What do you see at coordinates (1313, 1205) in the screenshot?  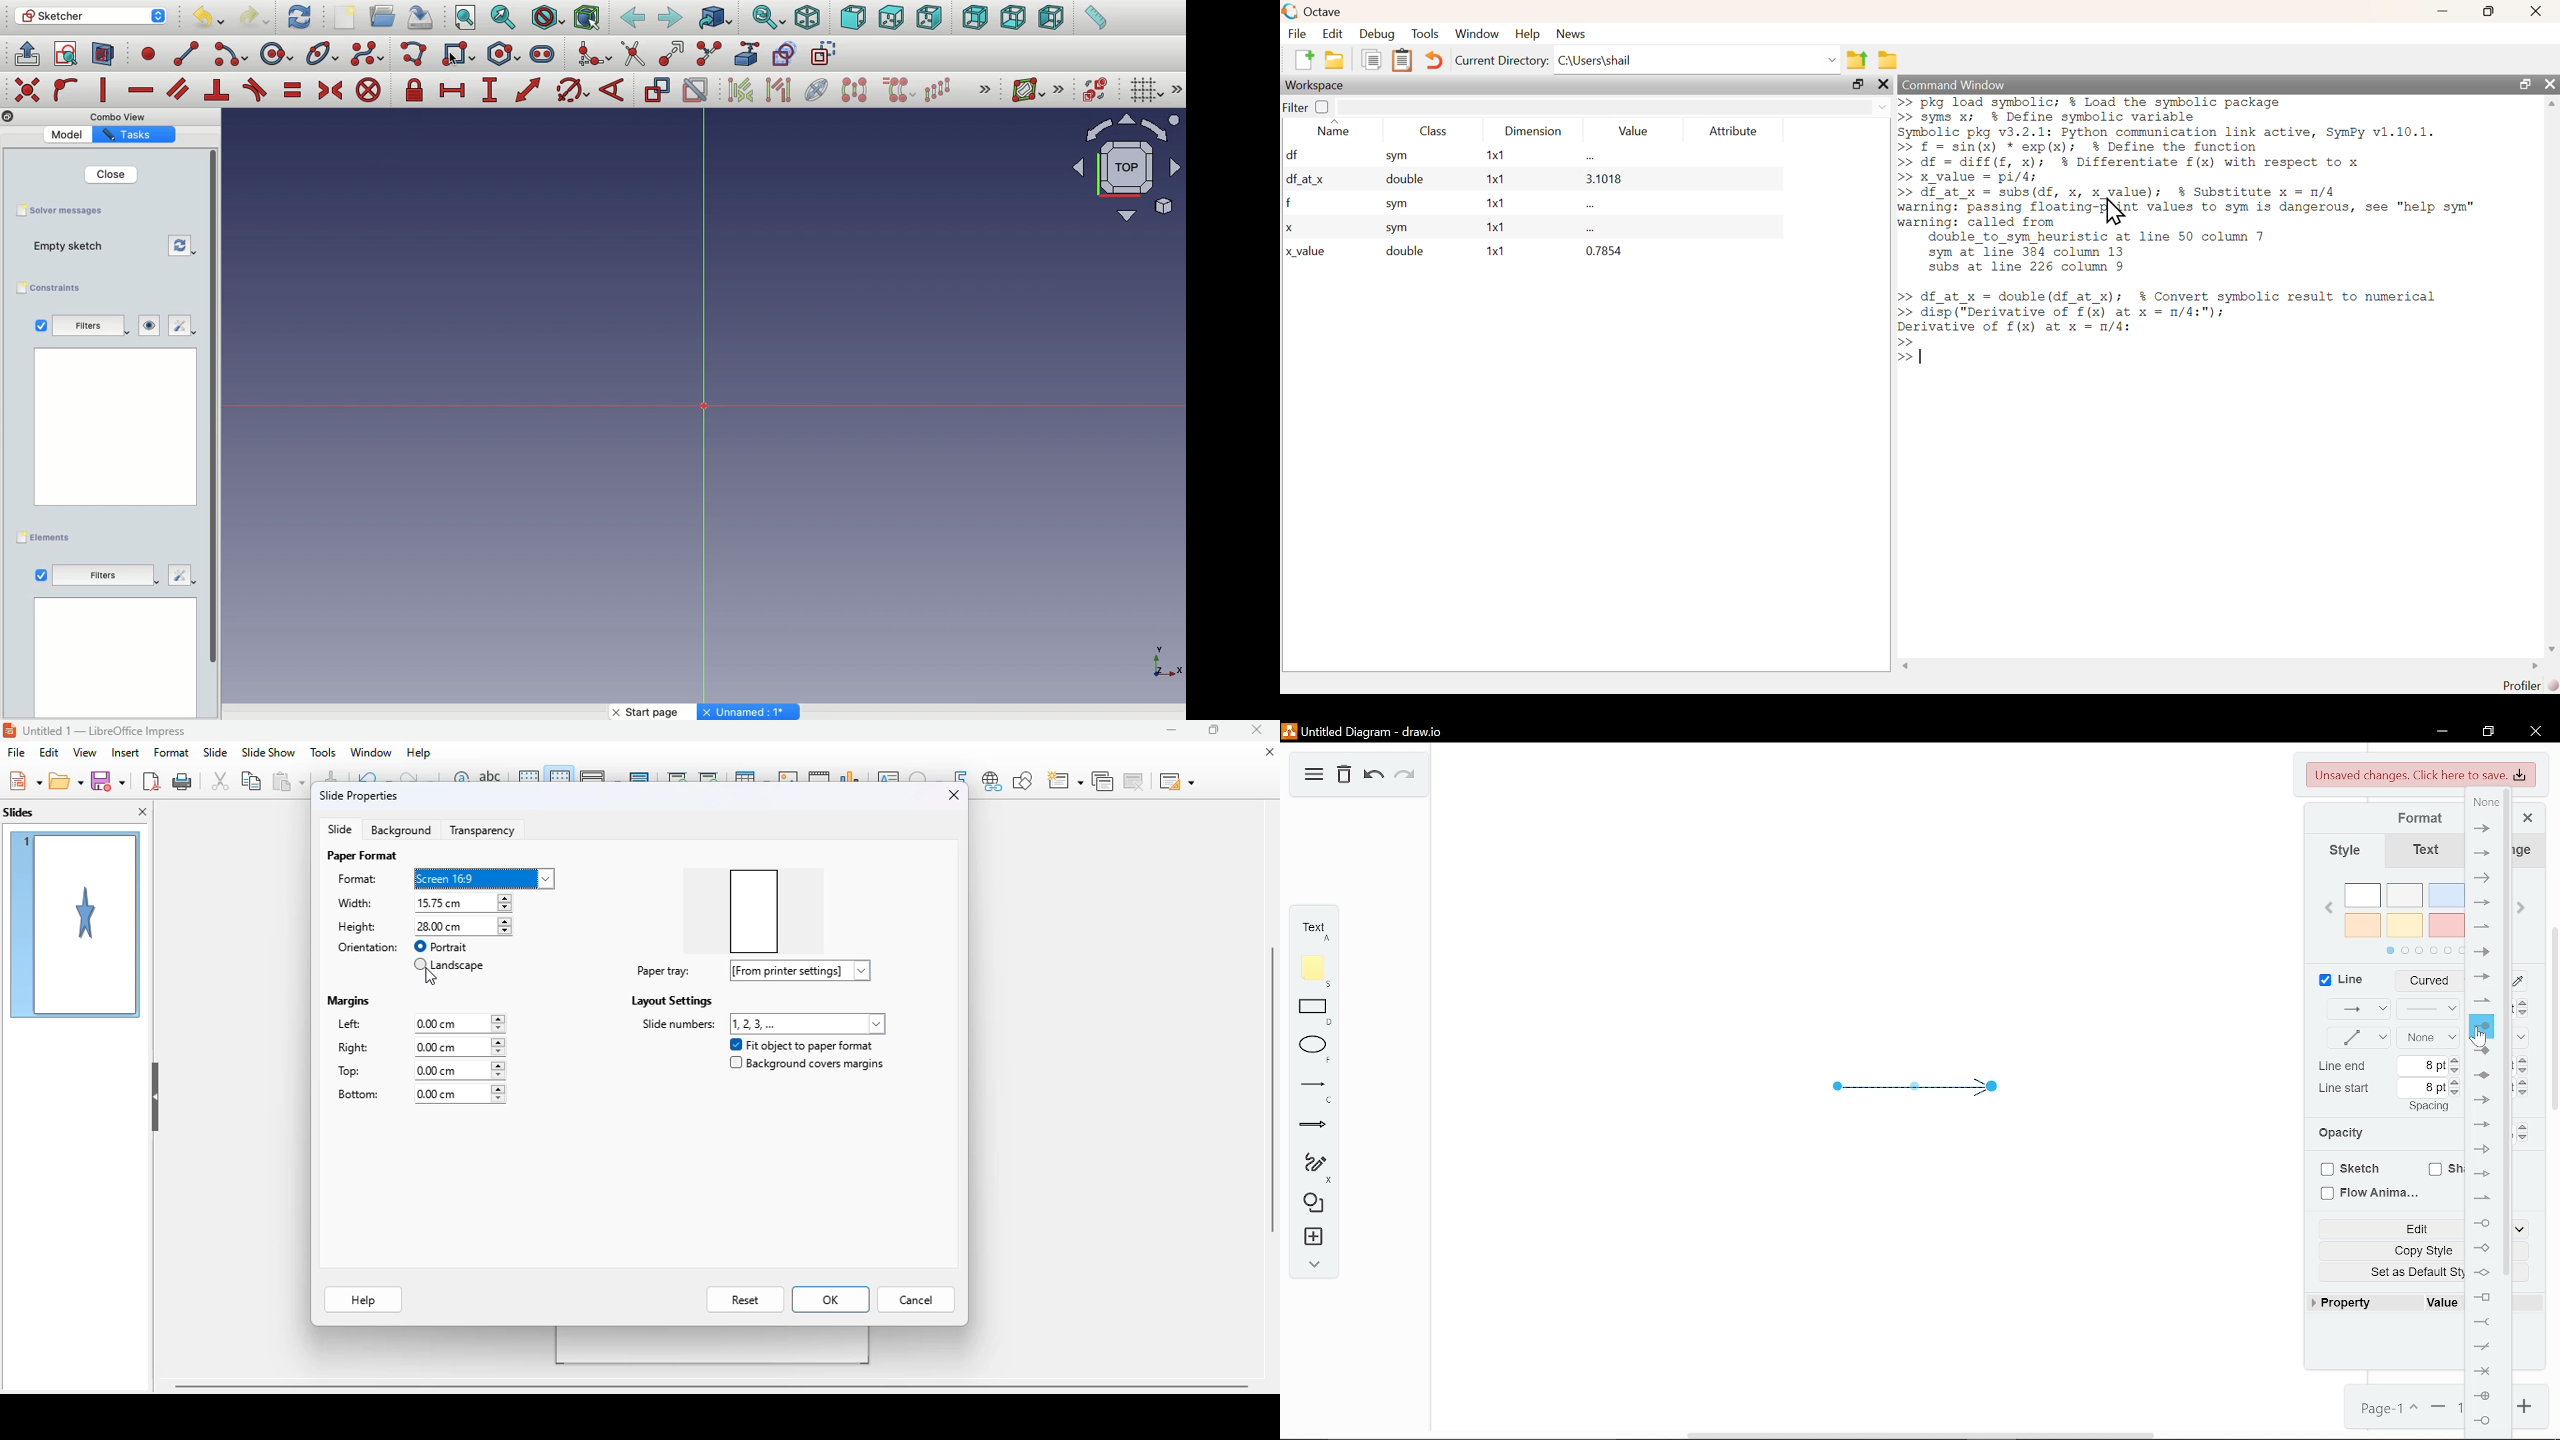 I see `Shapes` at bounding box center [1313, 1205].